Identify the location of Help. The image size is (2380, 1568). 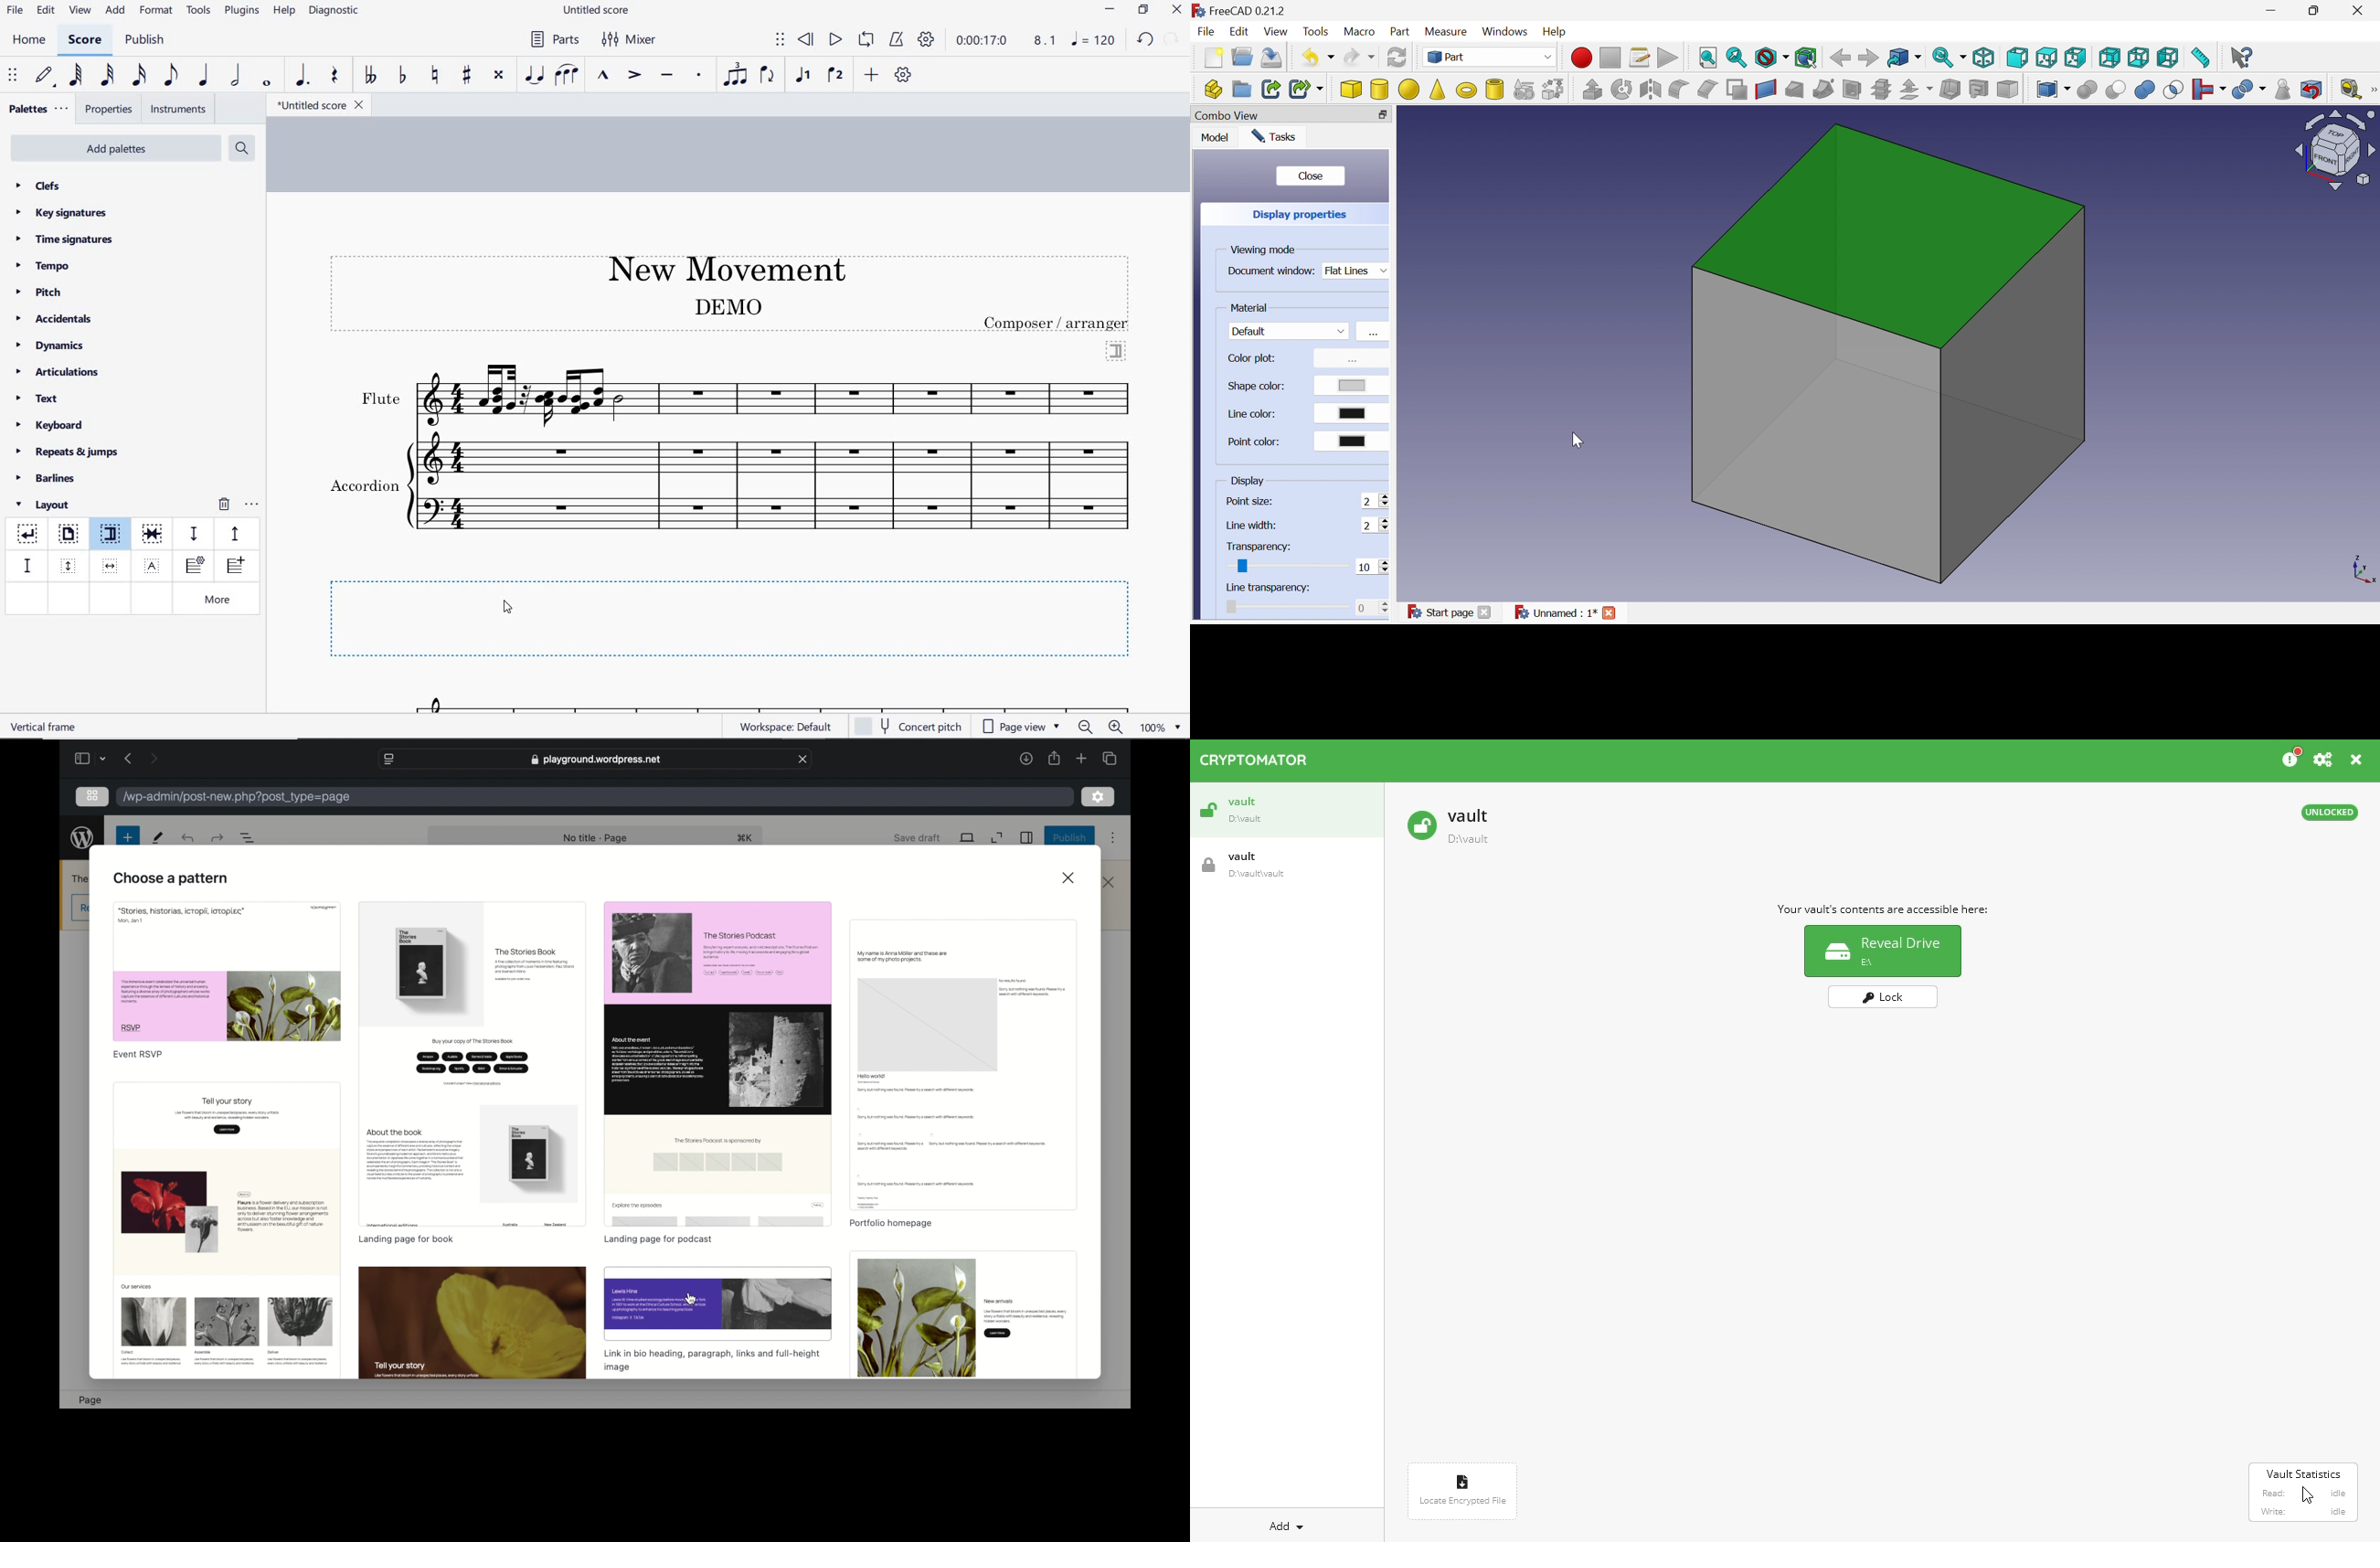
(1555, 32).